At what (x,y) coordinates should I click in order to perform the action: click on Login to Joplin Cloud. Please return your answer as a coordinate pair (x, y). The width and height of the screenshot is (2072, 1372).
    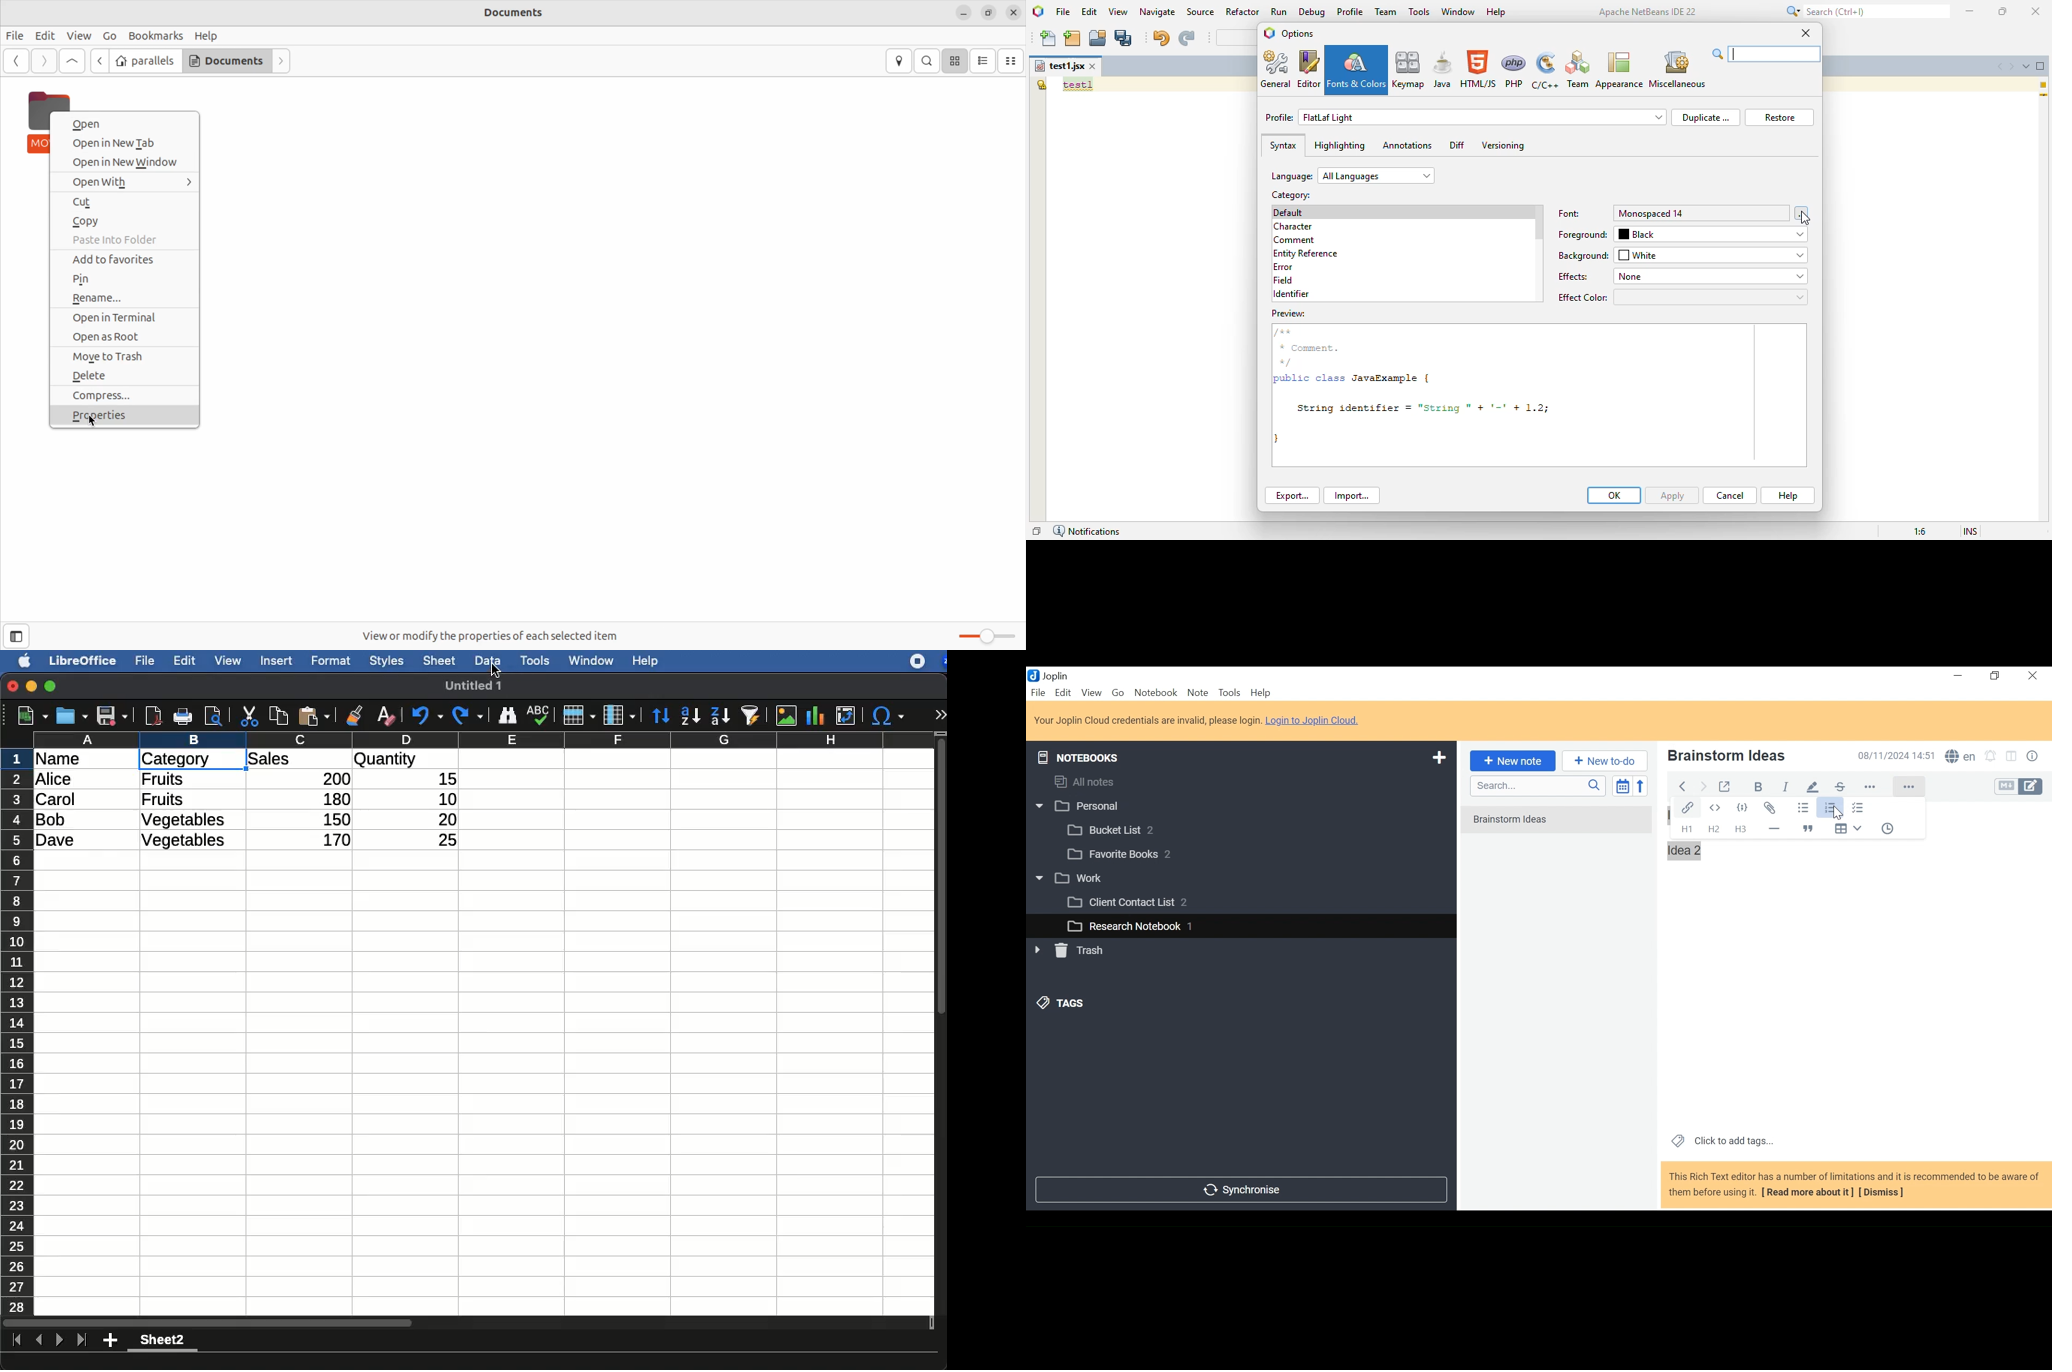
    Looking at the image, I should click on (1147, 721).